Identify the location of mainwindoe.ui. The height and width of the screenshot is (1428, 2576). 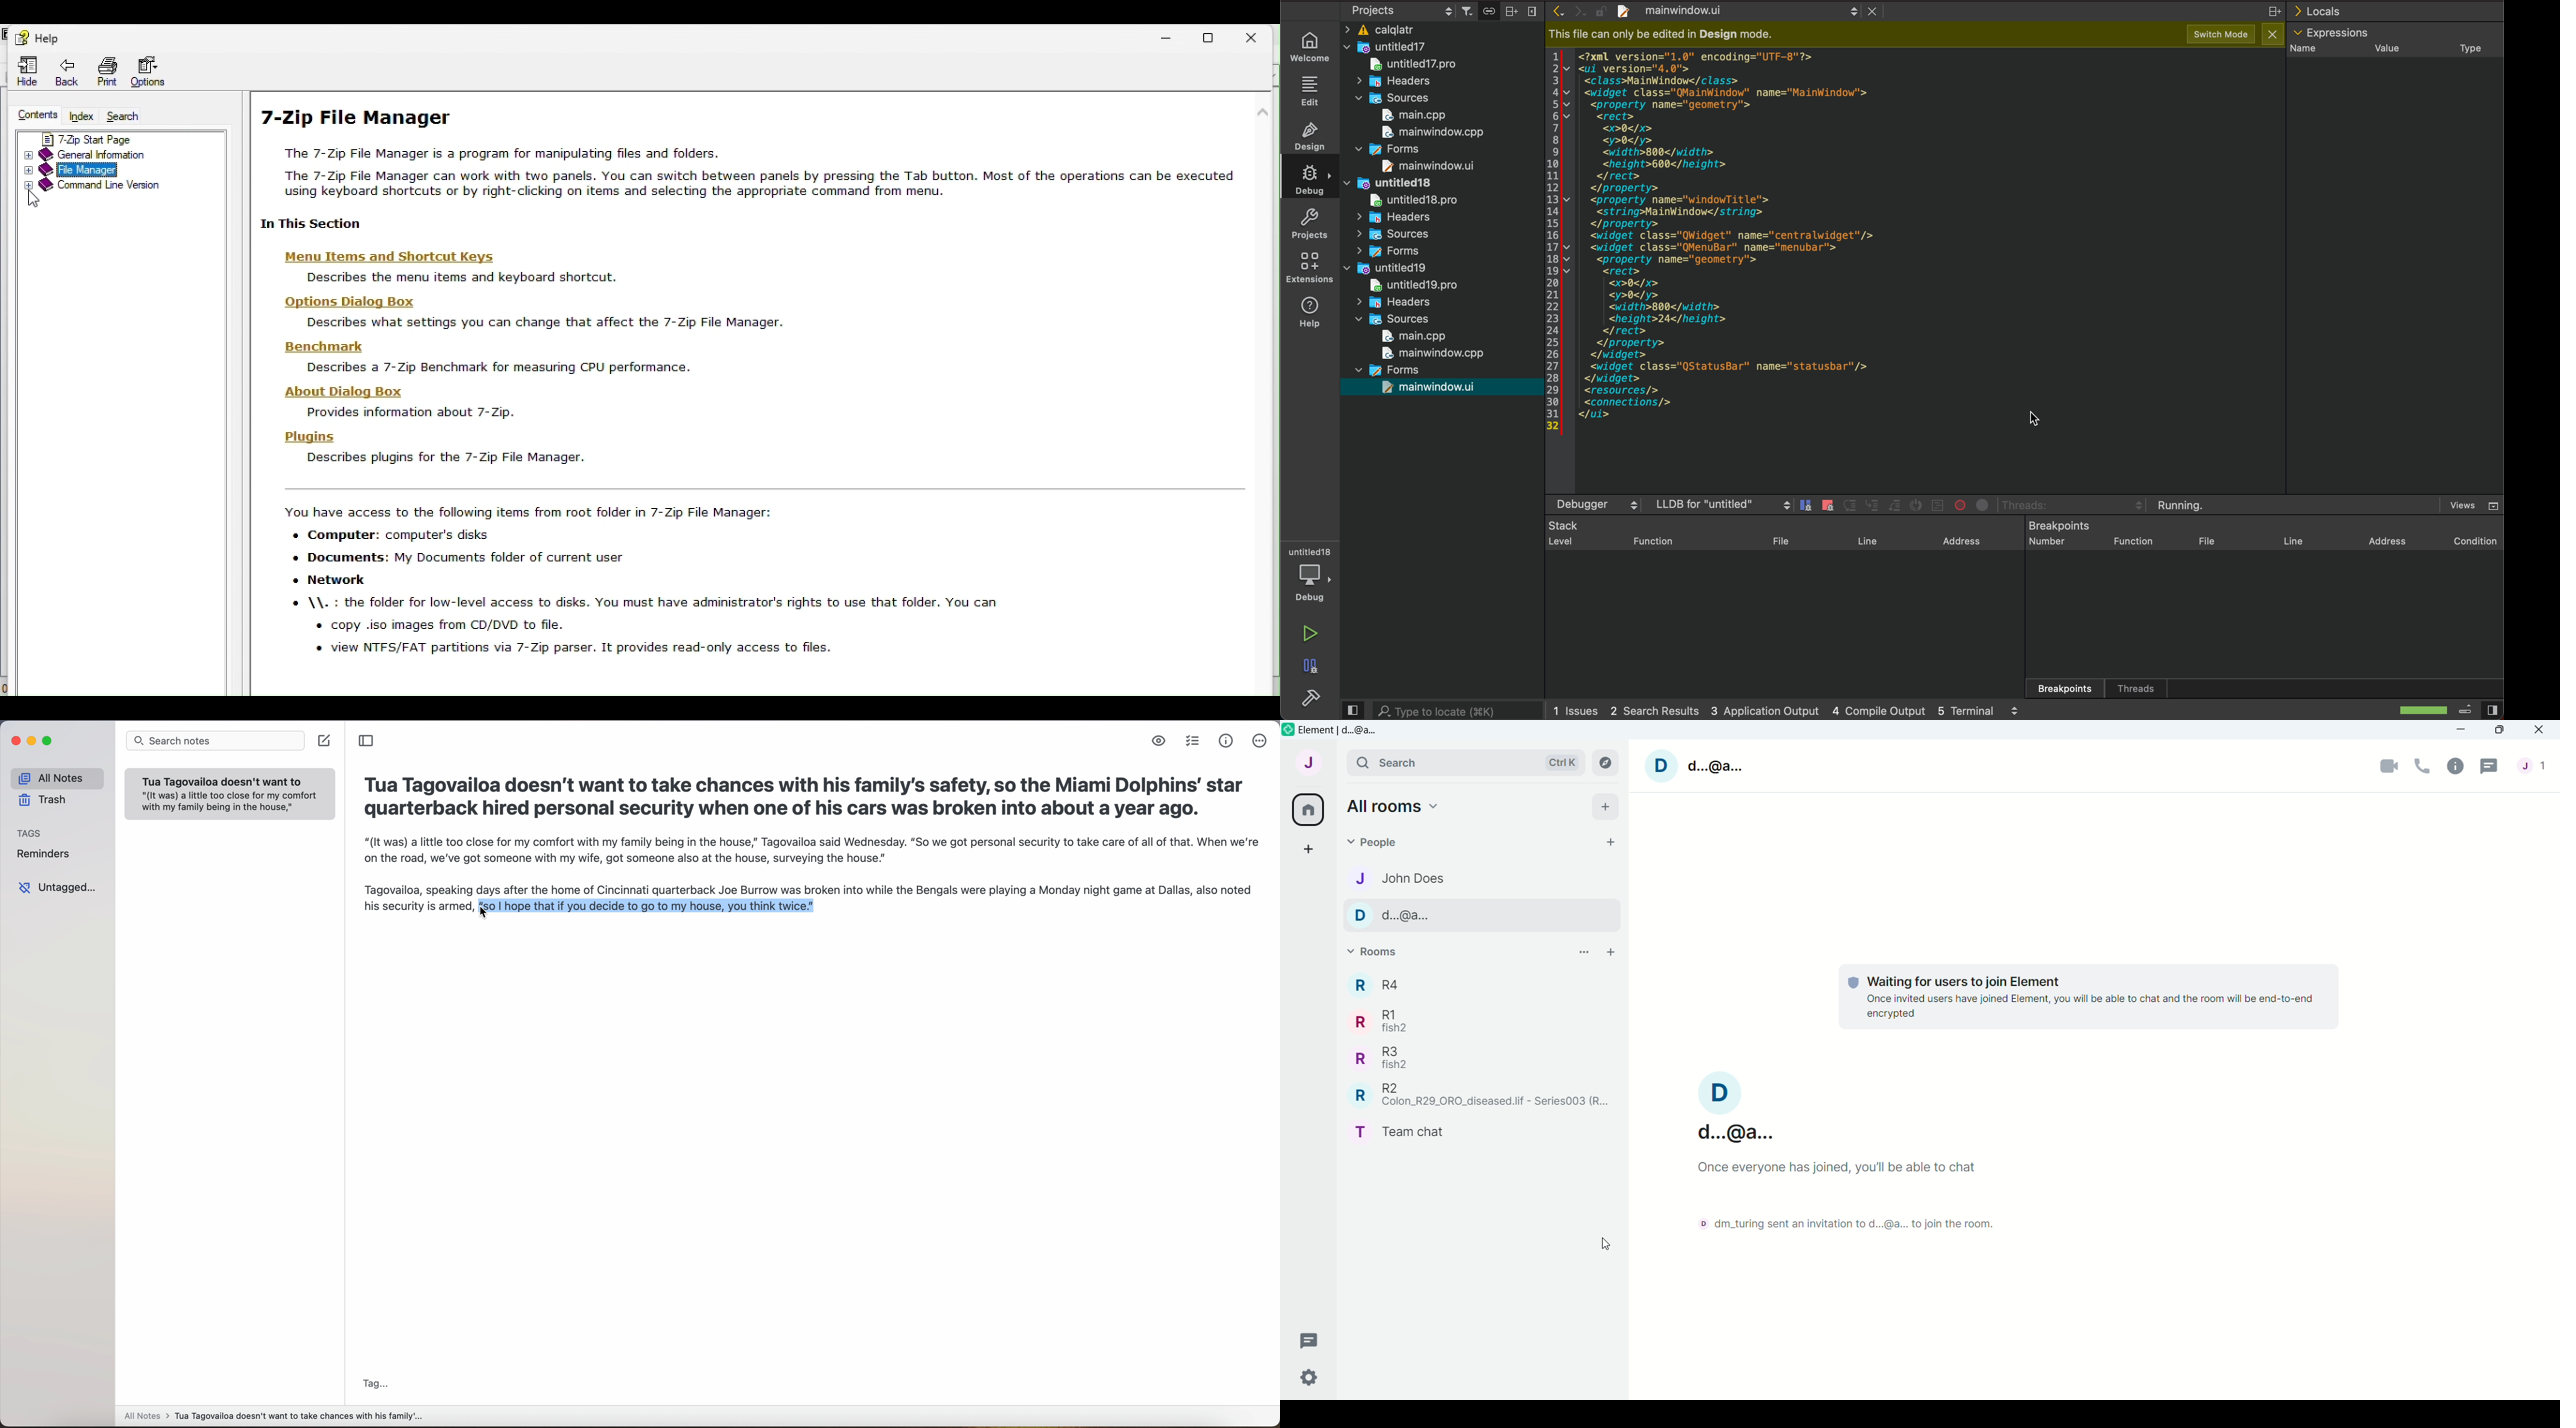
(1436, 165).